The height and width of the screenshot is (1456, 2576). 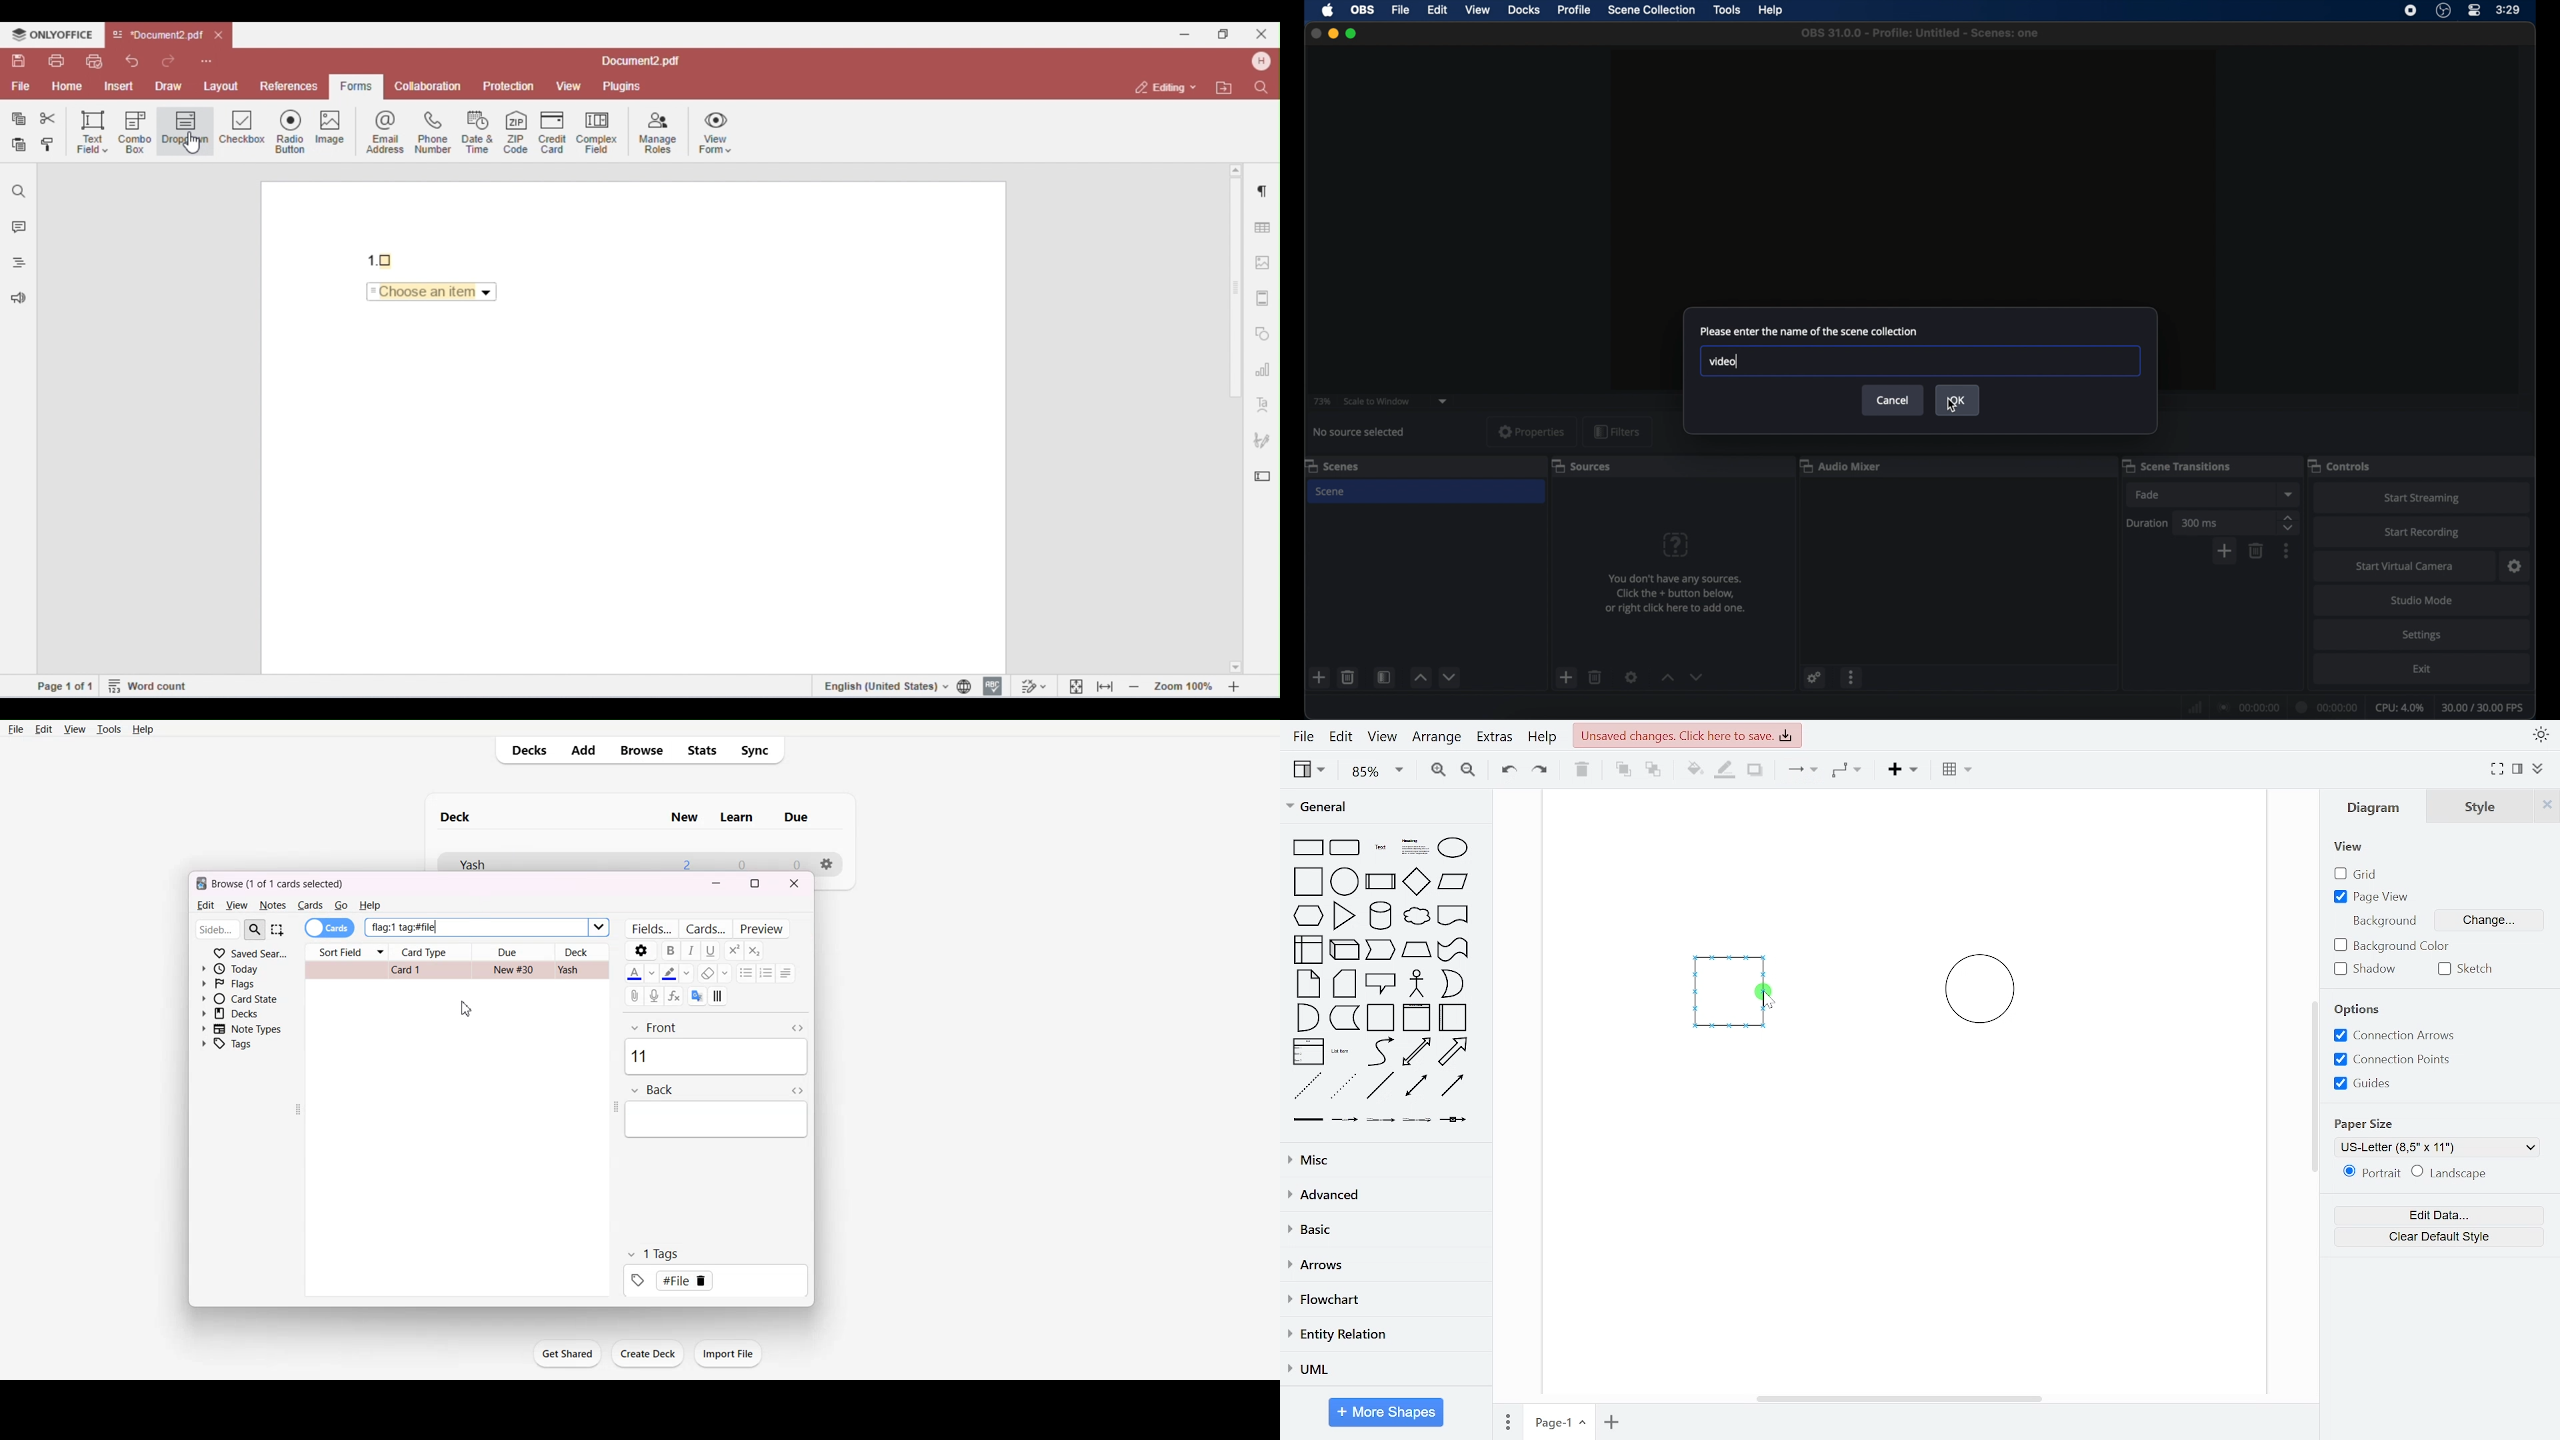 I want to click on view, so click(x=1312, y=769).